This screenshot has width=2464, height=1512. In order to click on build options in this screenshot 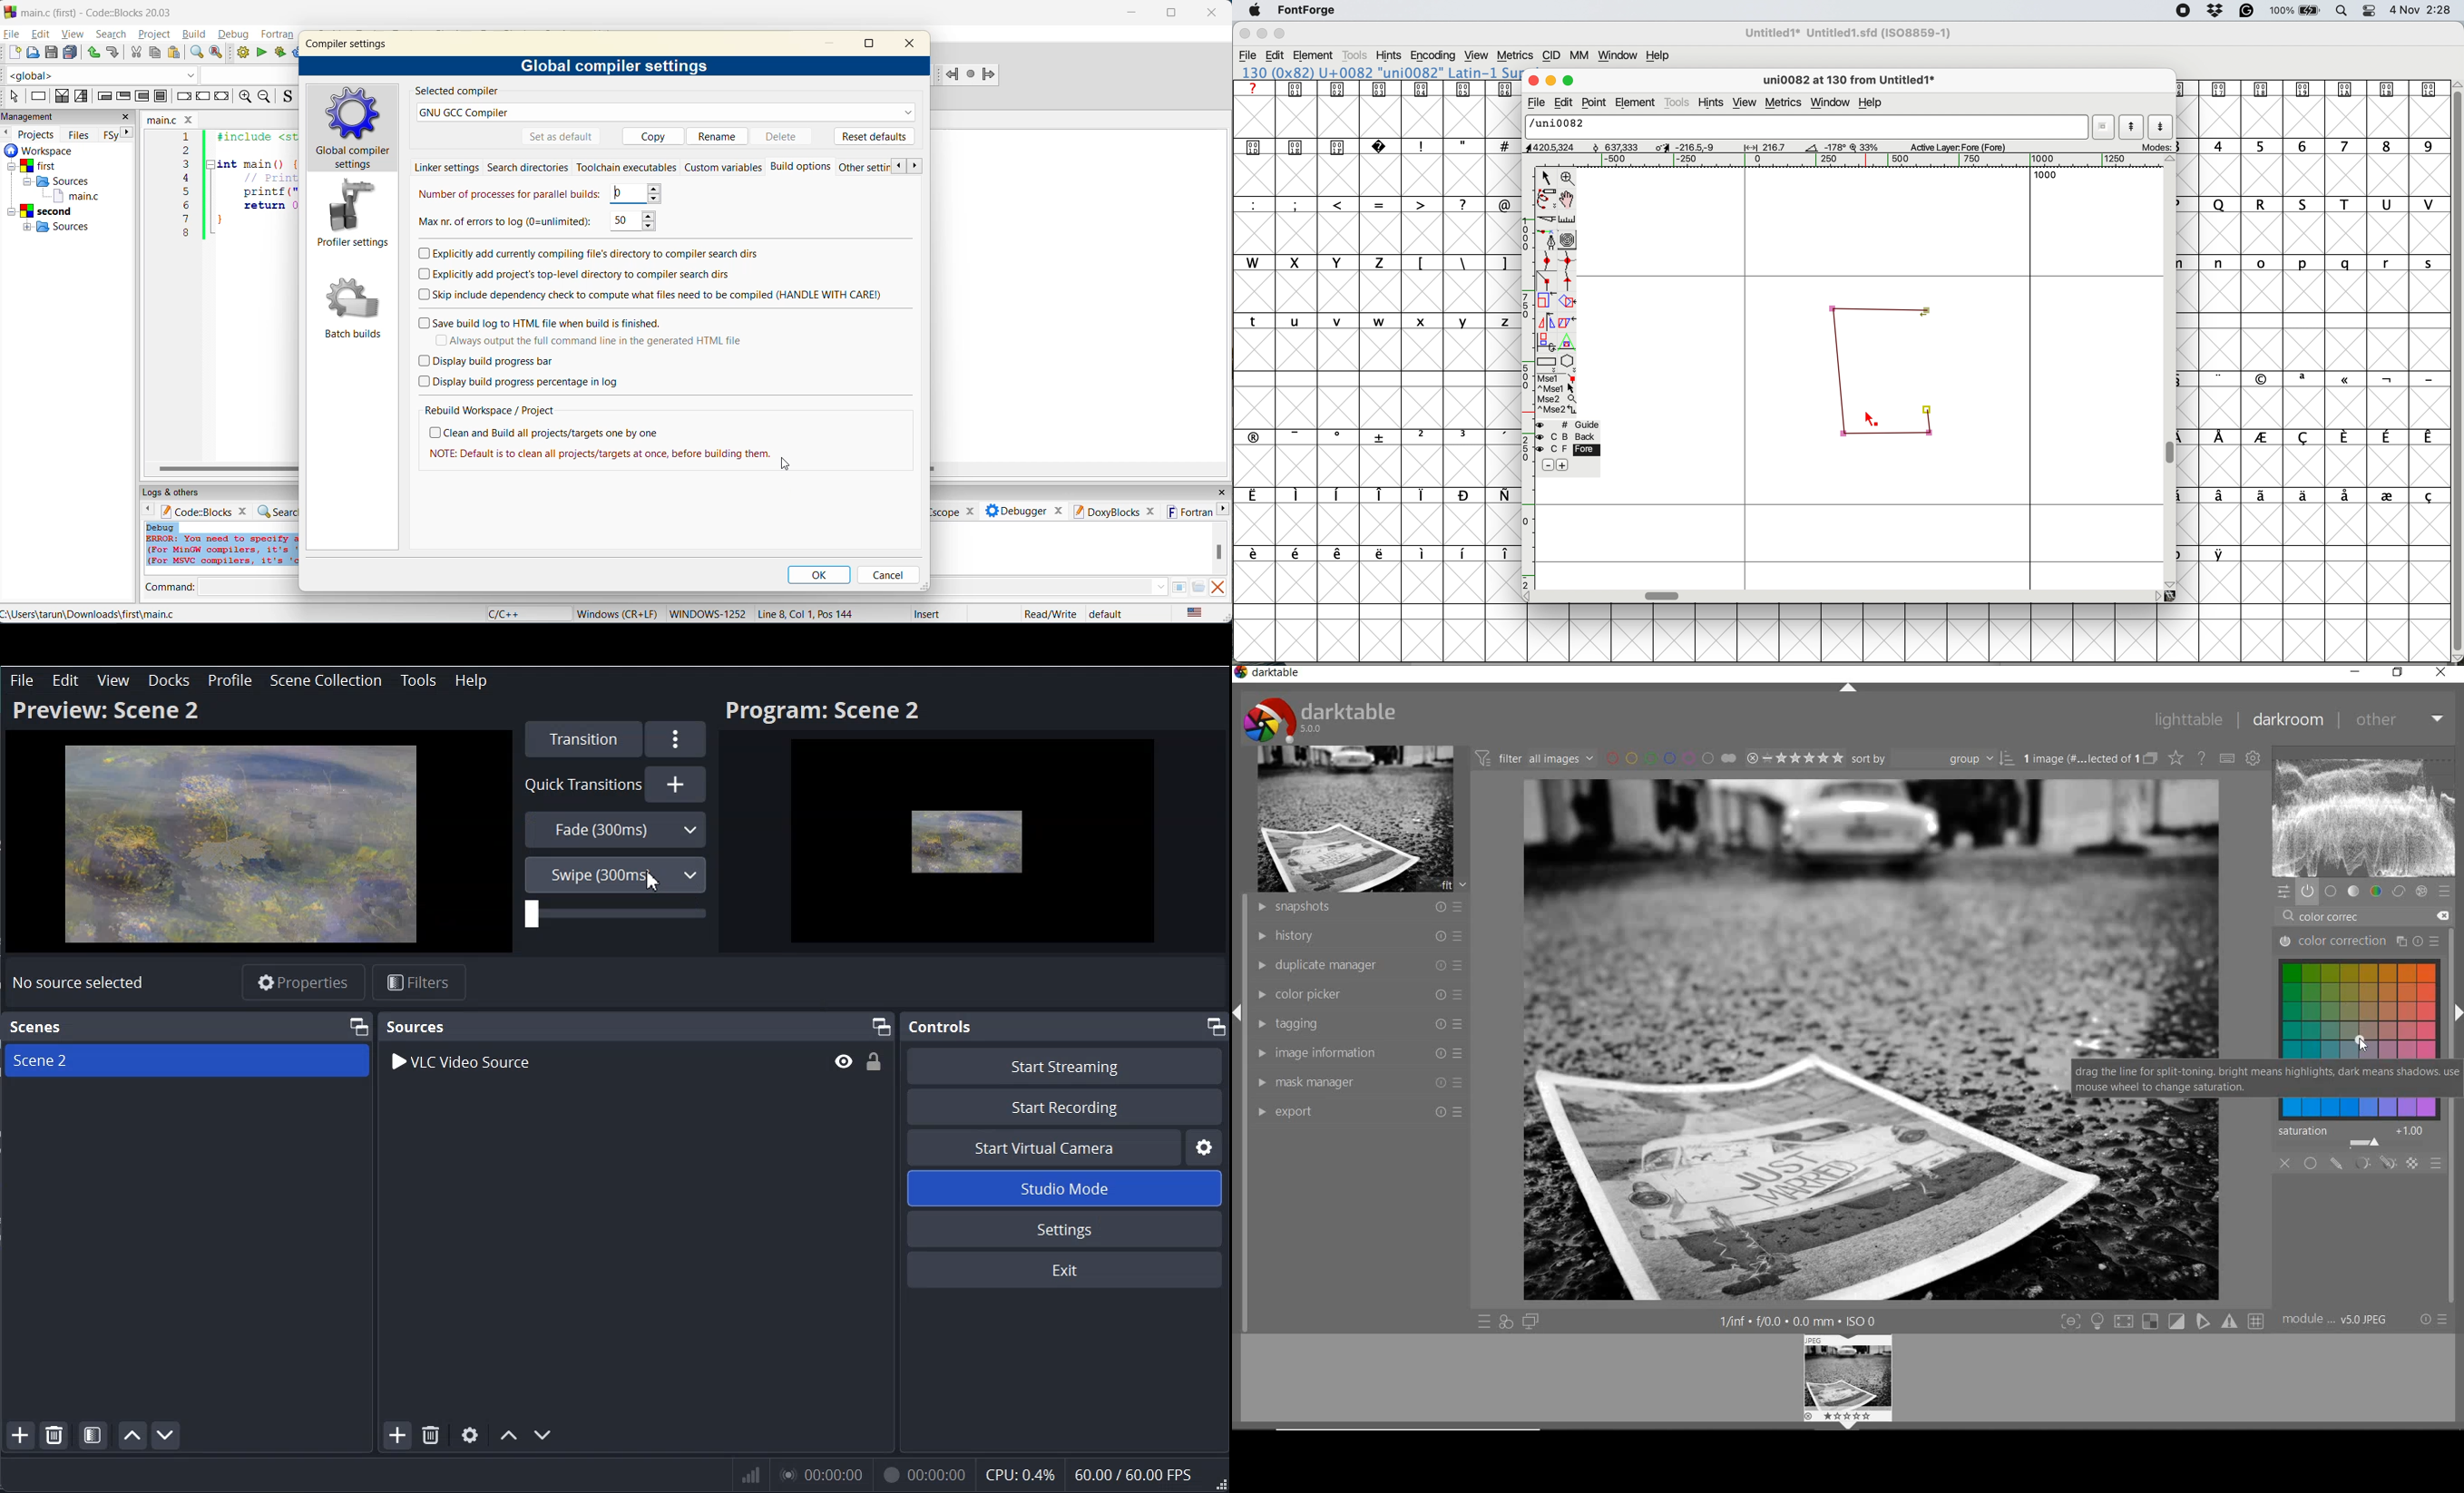, I will do `click(804, 167)`.